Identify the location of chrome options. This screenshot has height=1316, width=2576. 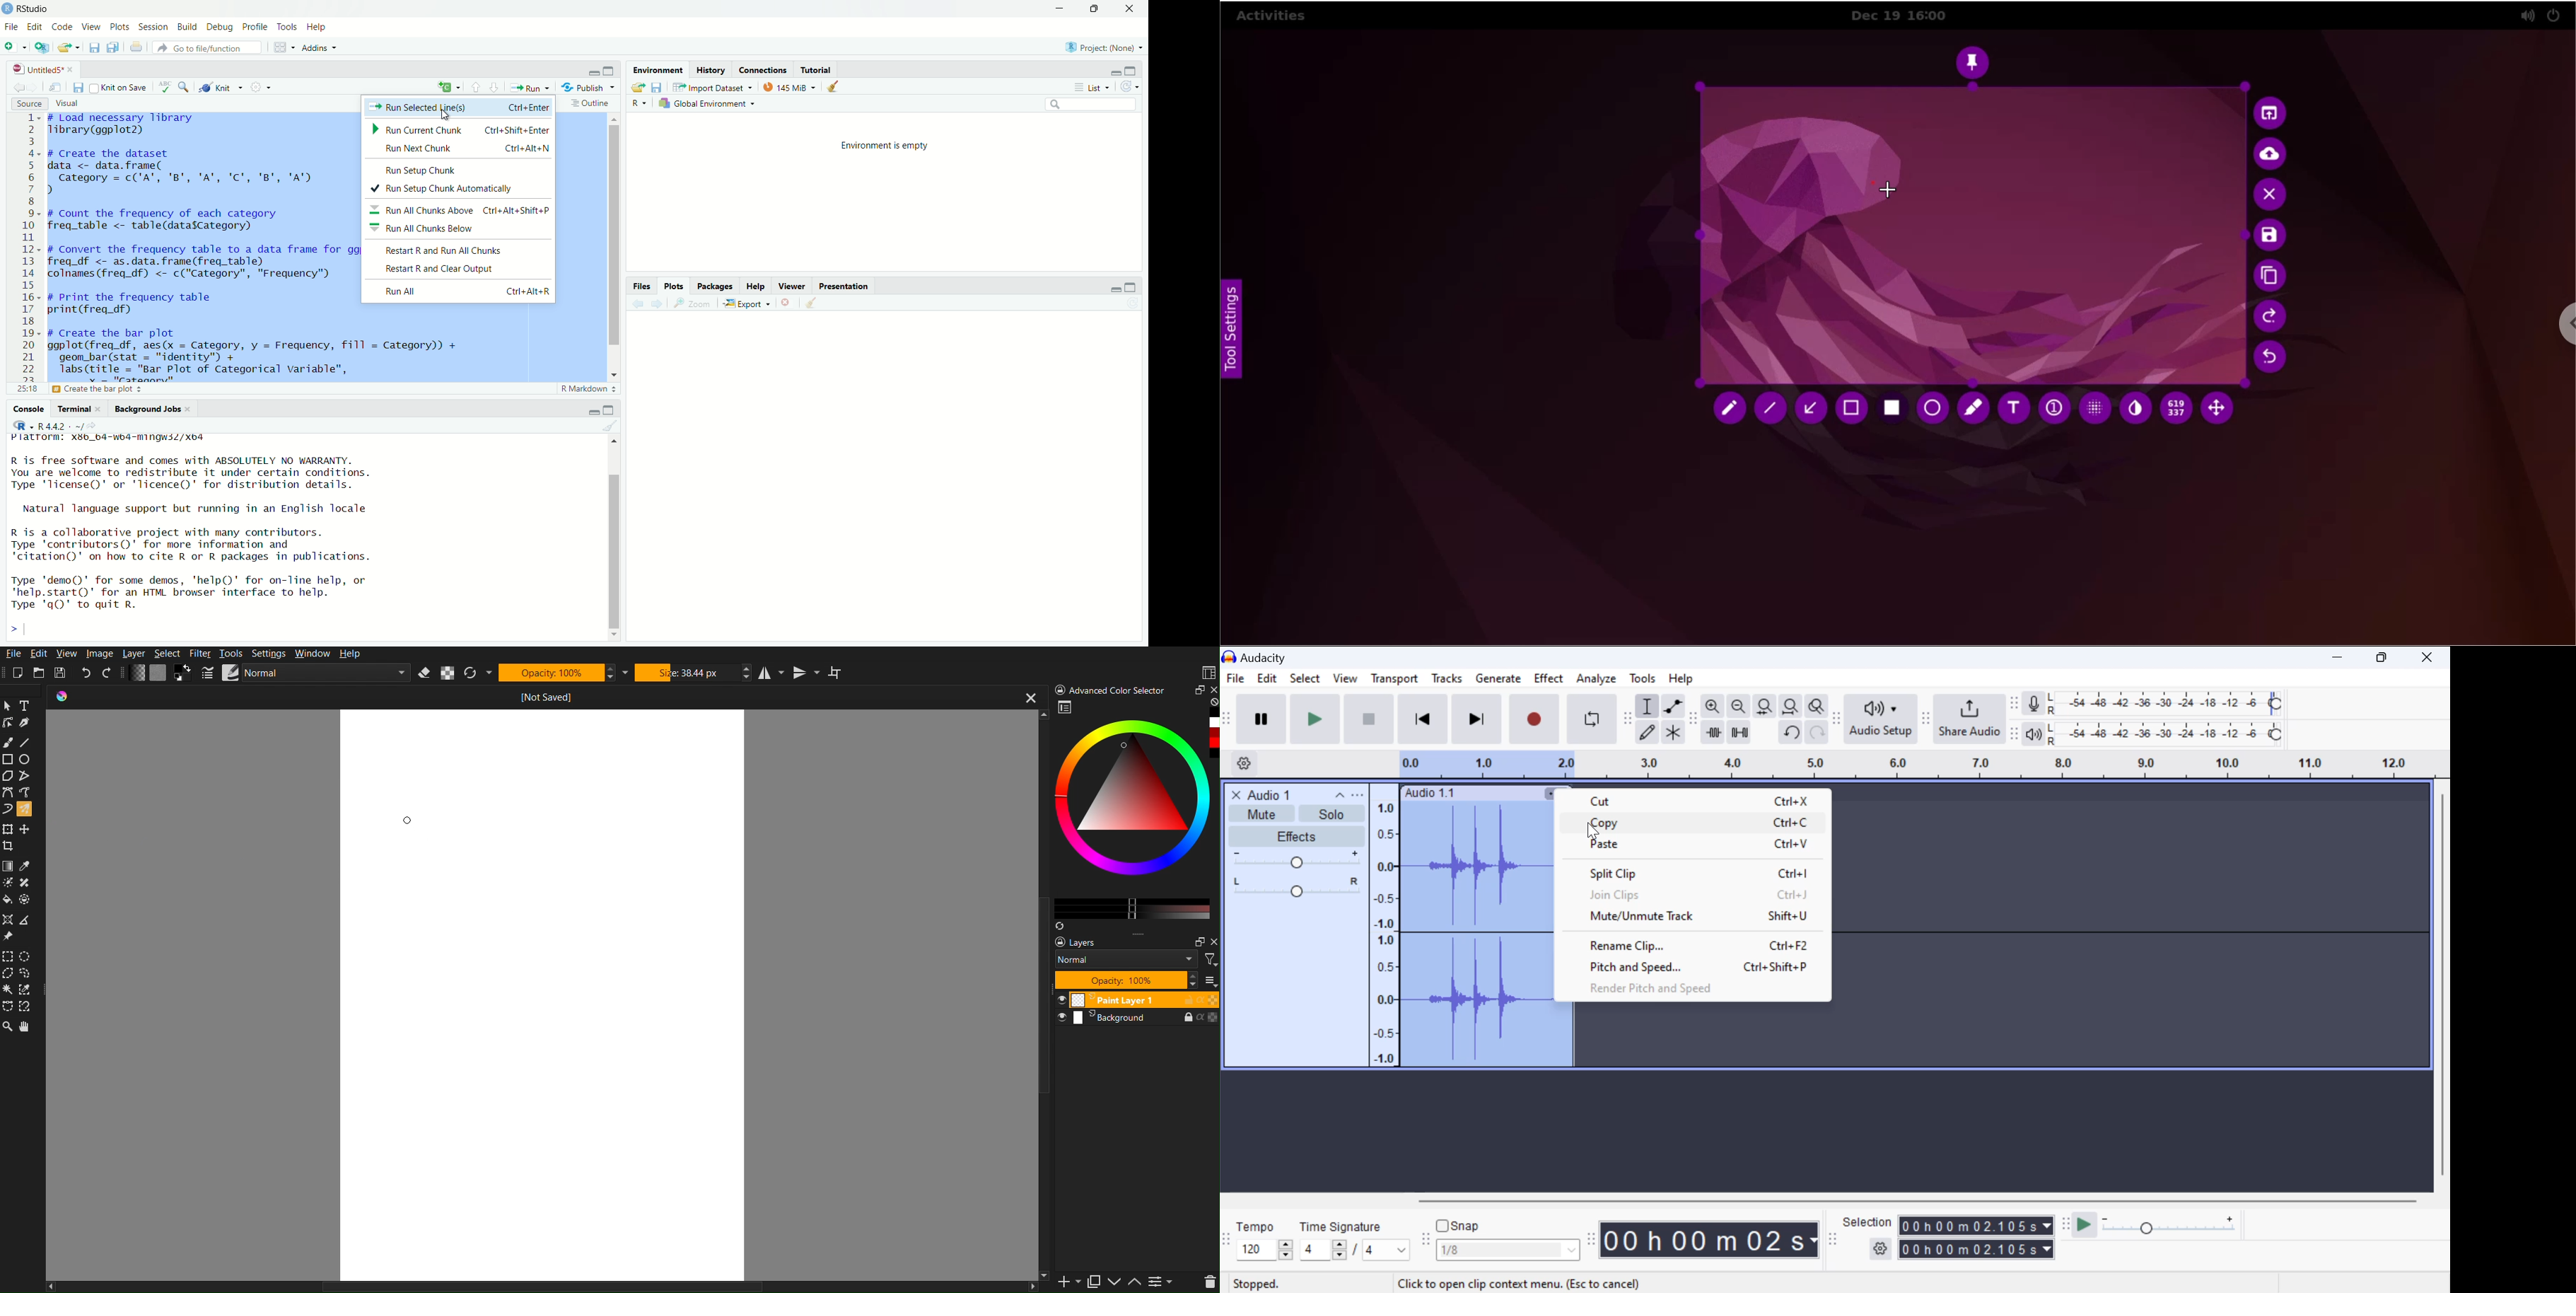
(2552, 331).